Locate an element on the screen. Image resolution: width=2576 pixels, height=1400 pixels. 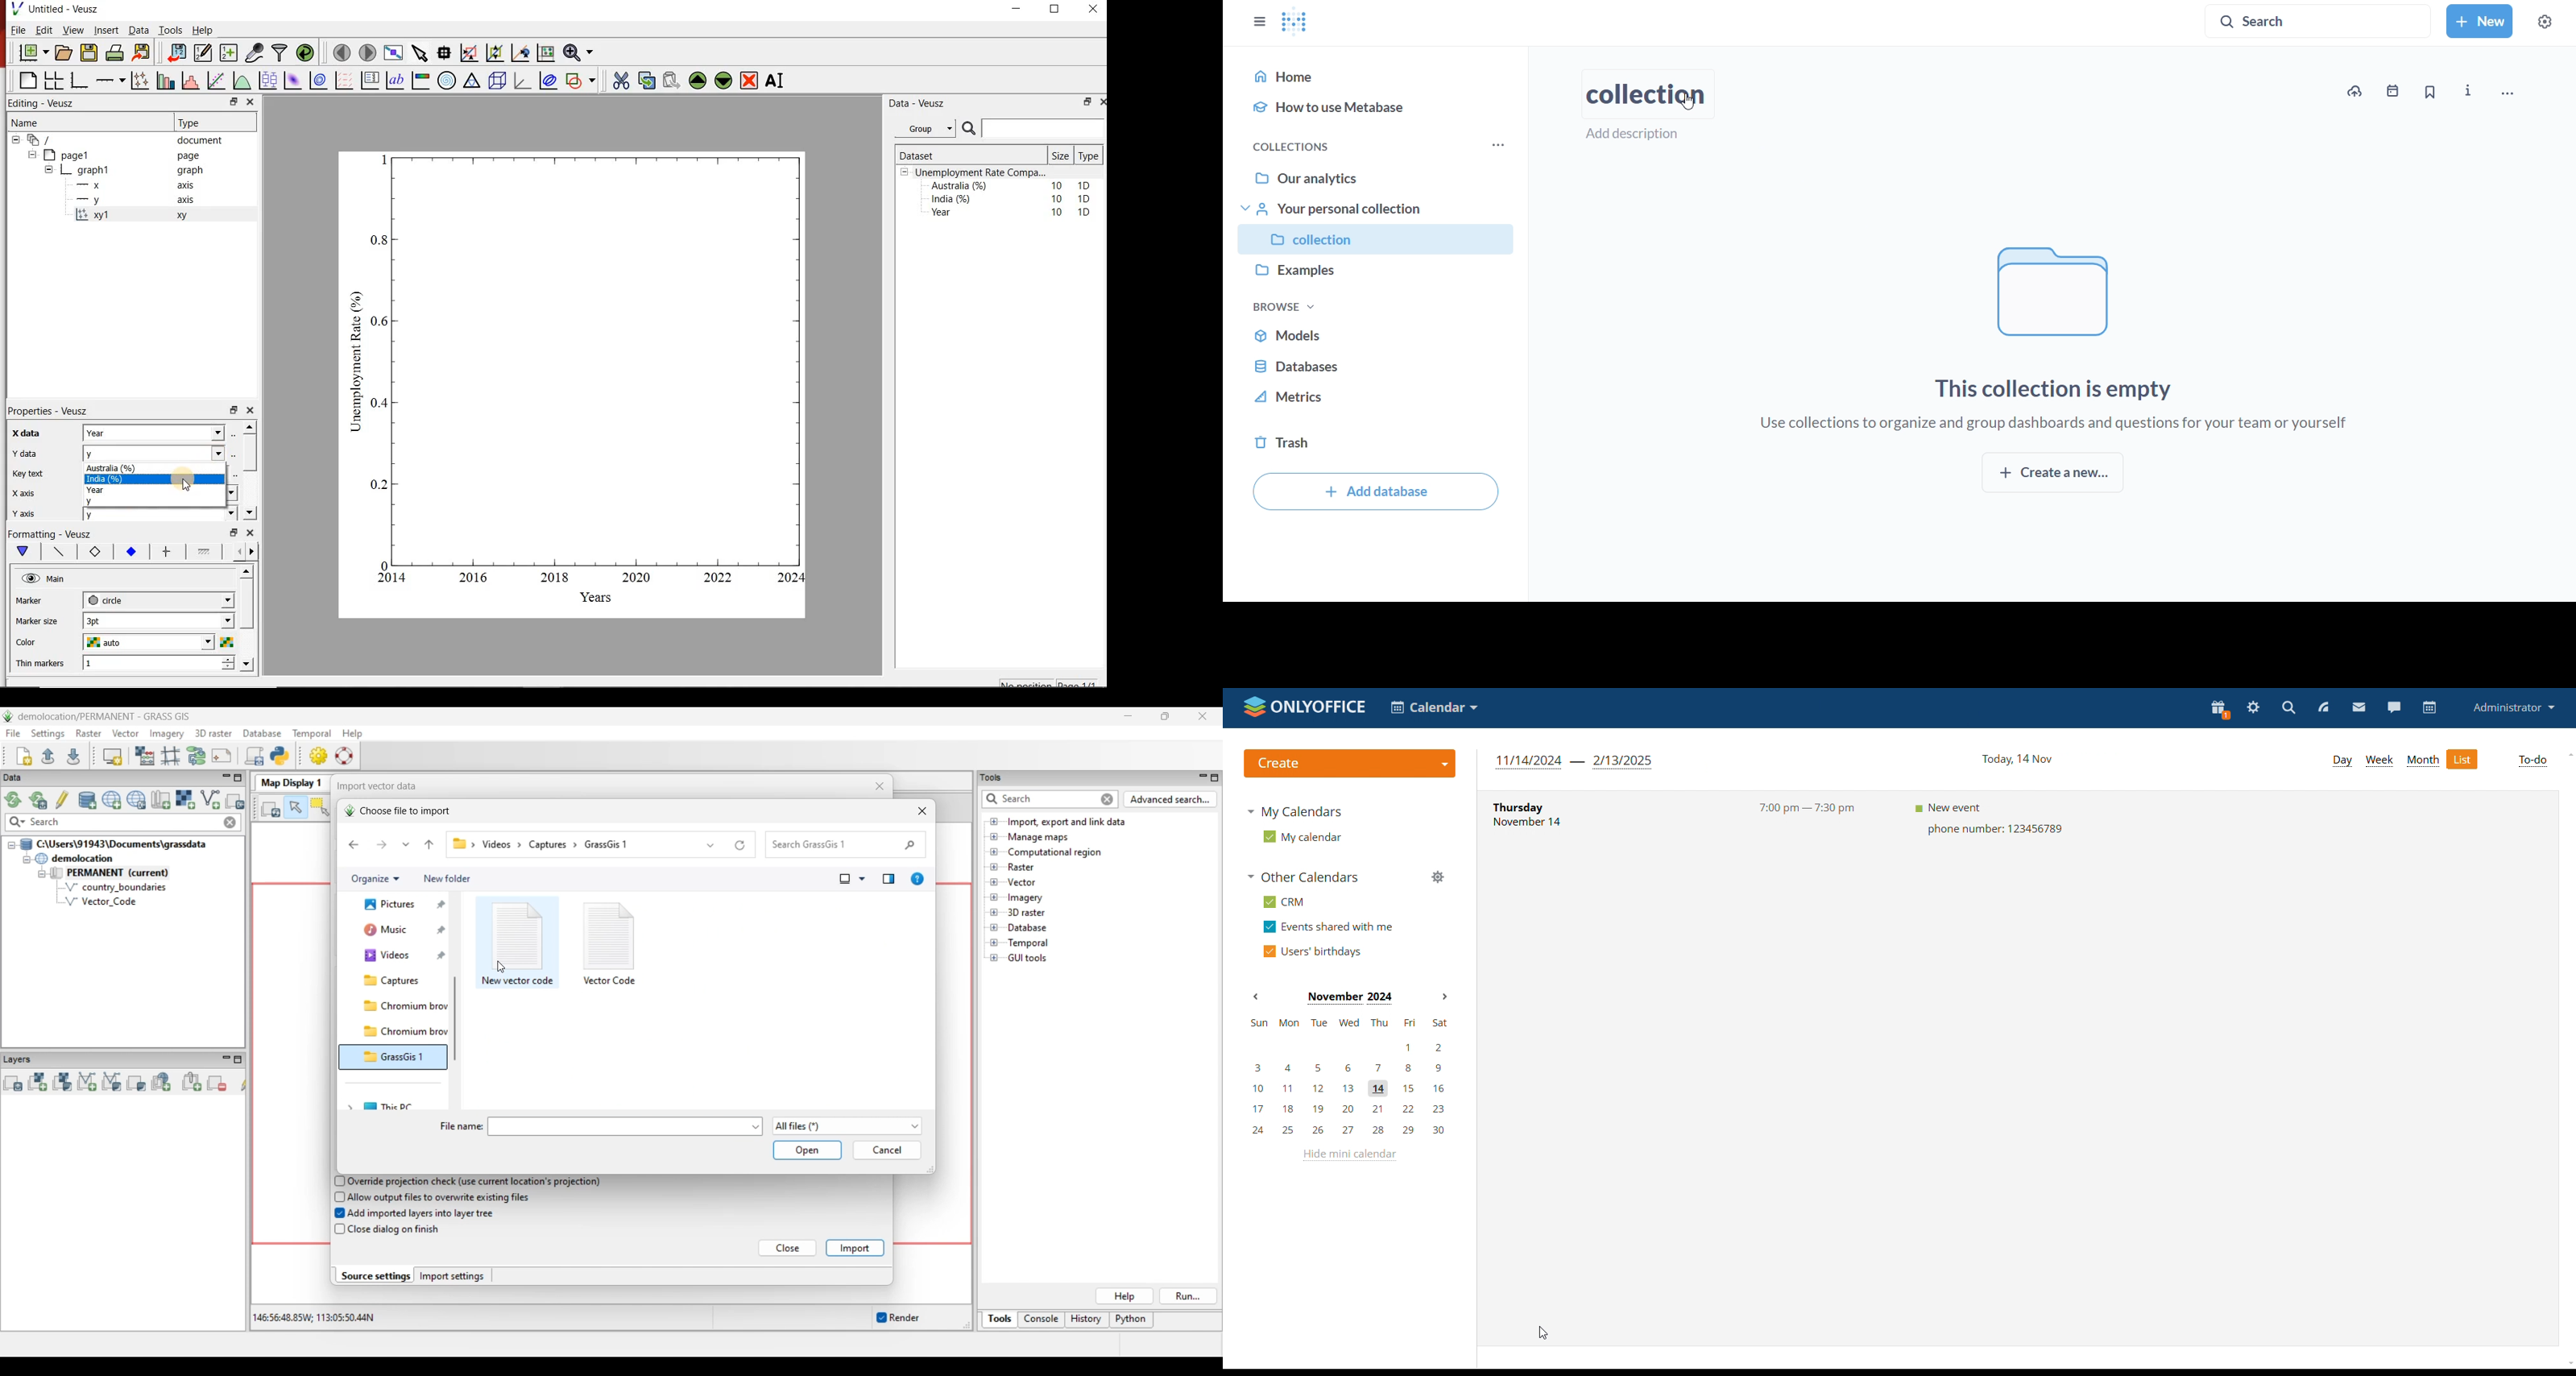
mini calendar is located at coordinates (1348, 1077).